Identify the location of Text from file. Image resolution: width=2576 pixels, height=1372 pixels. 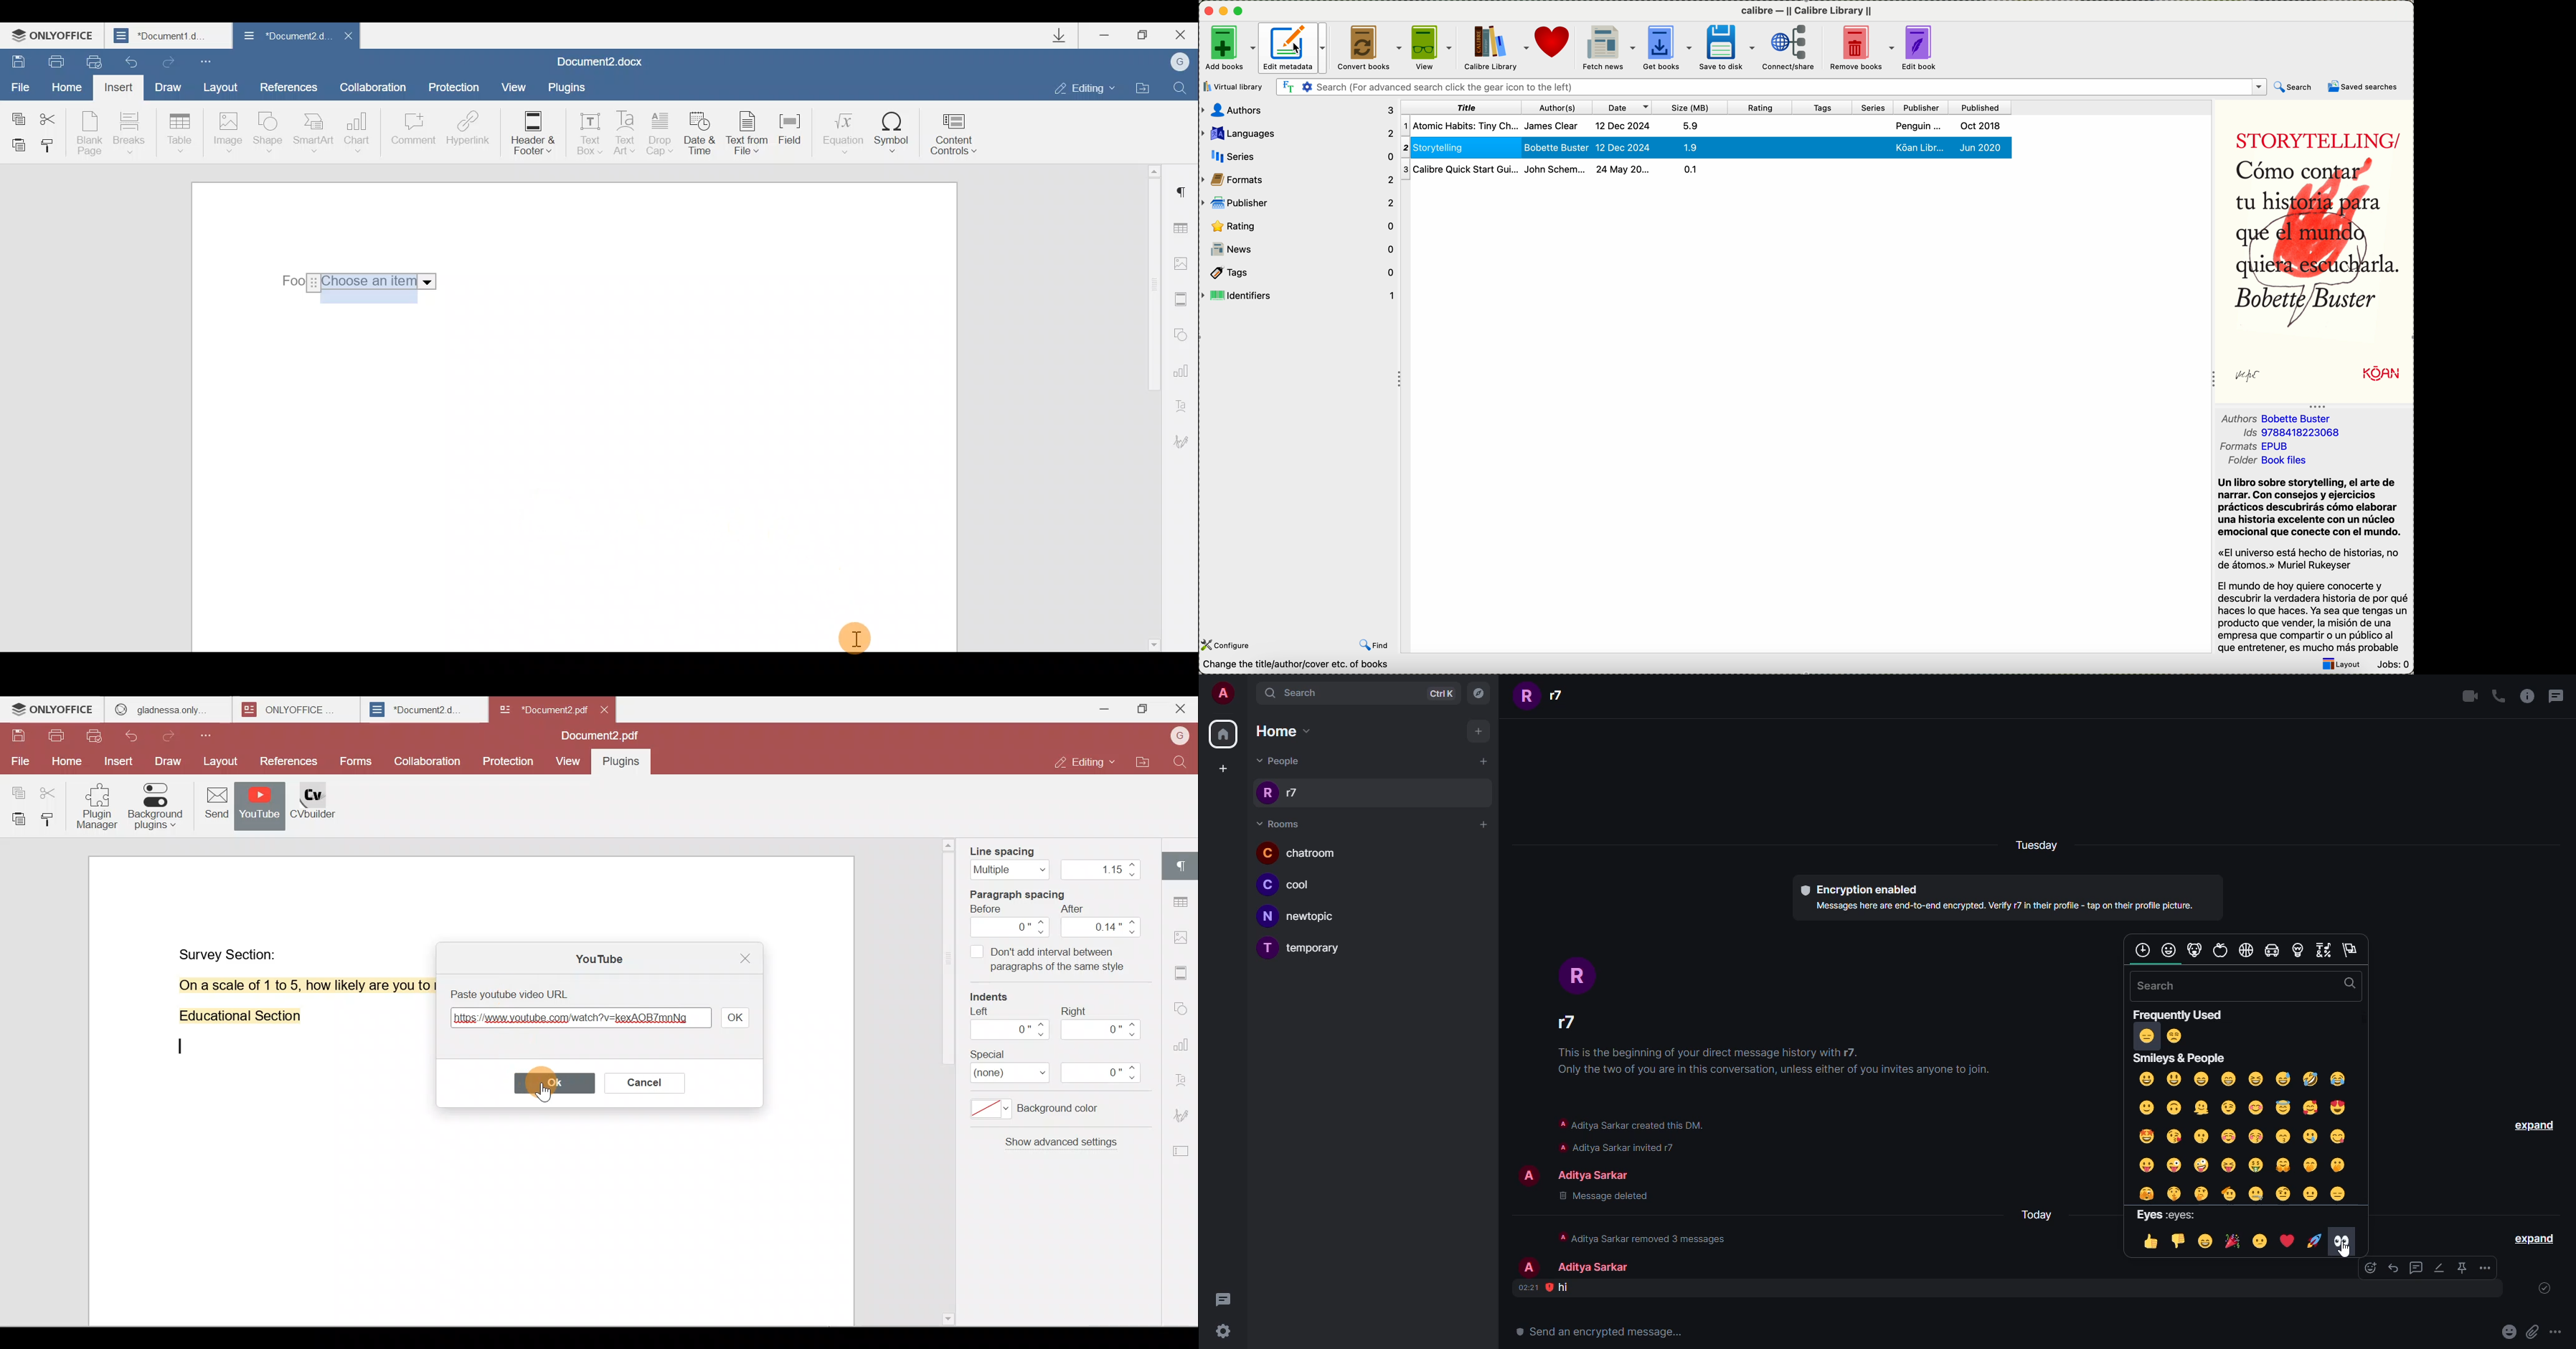
(750, 134).